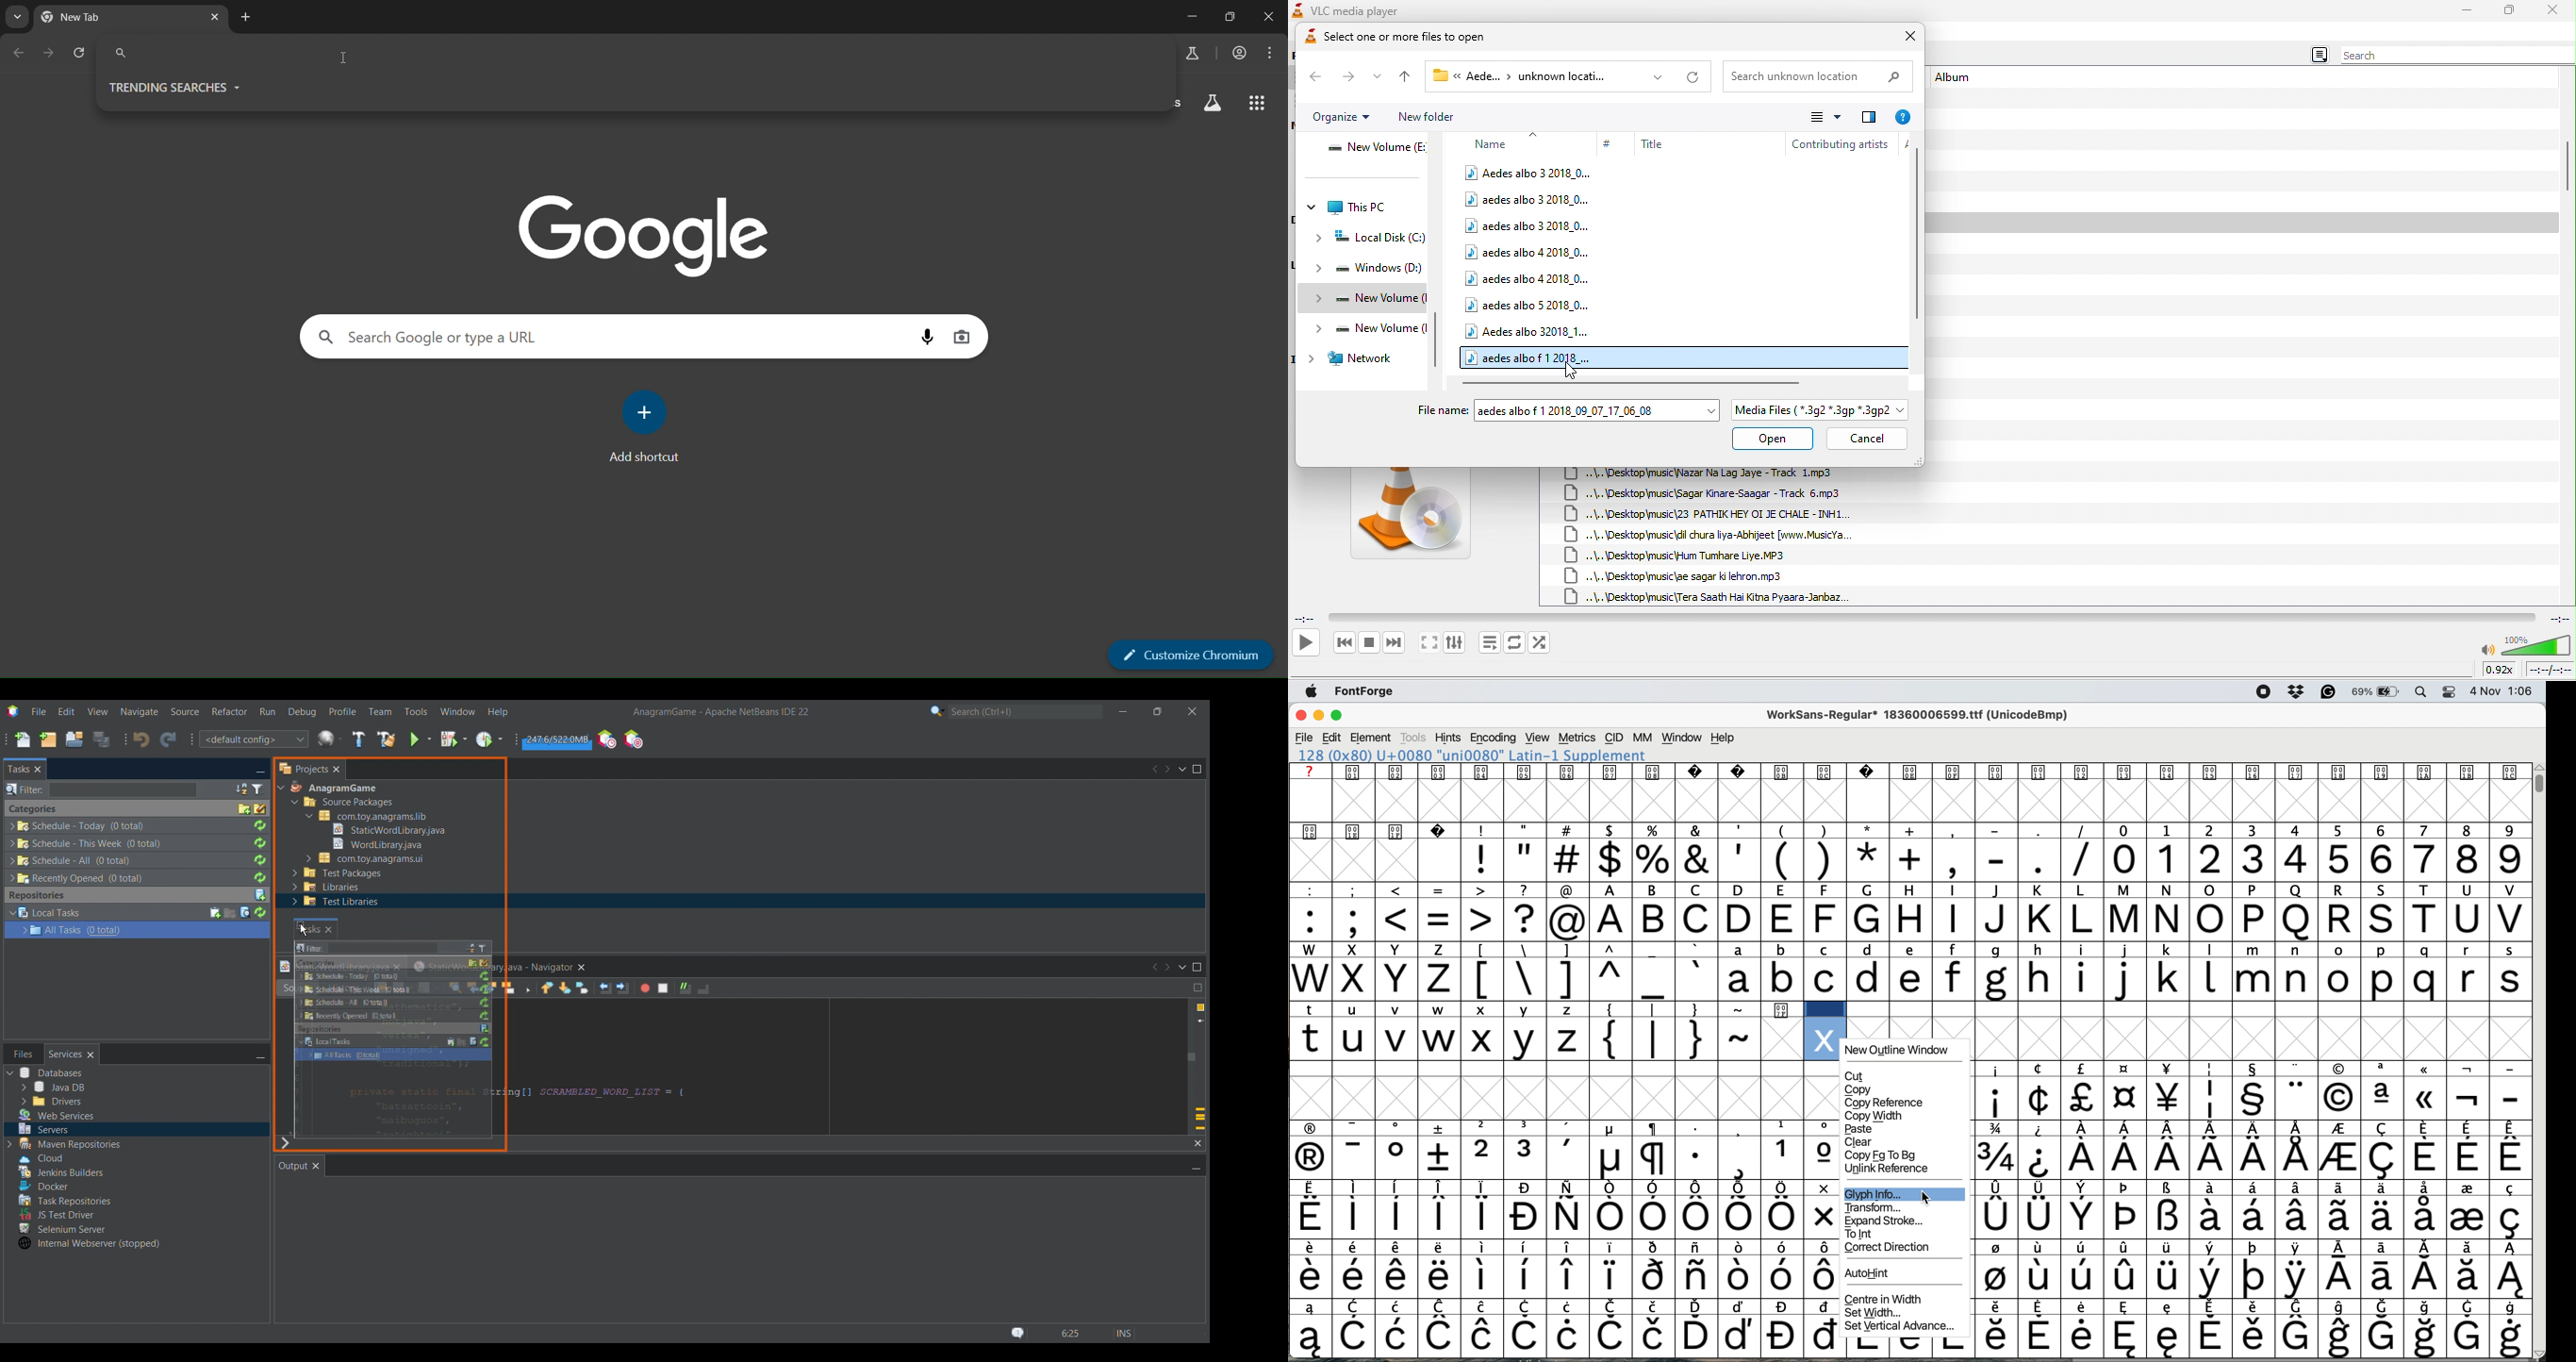 The image size is (2576, 1372). I want to click on Debug main project settings, so click(454, 739).